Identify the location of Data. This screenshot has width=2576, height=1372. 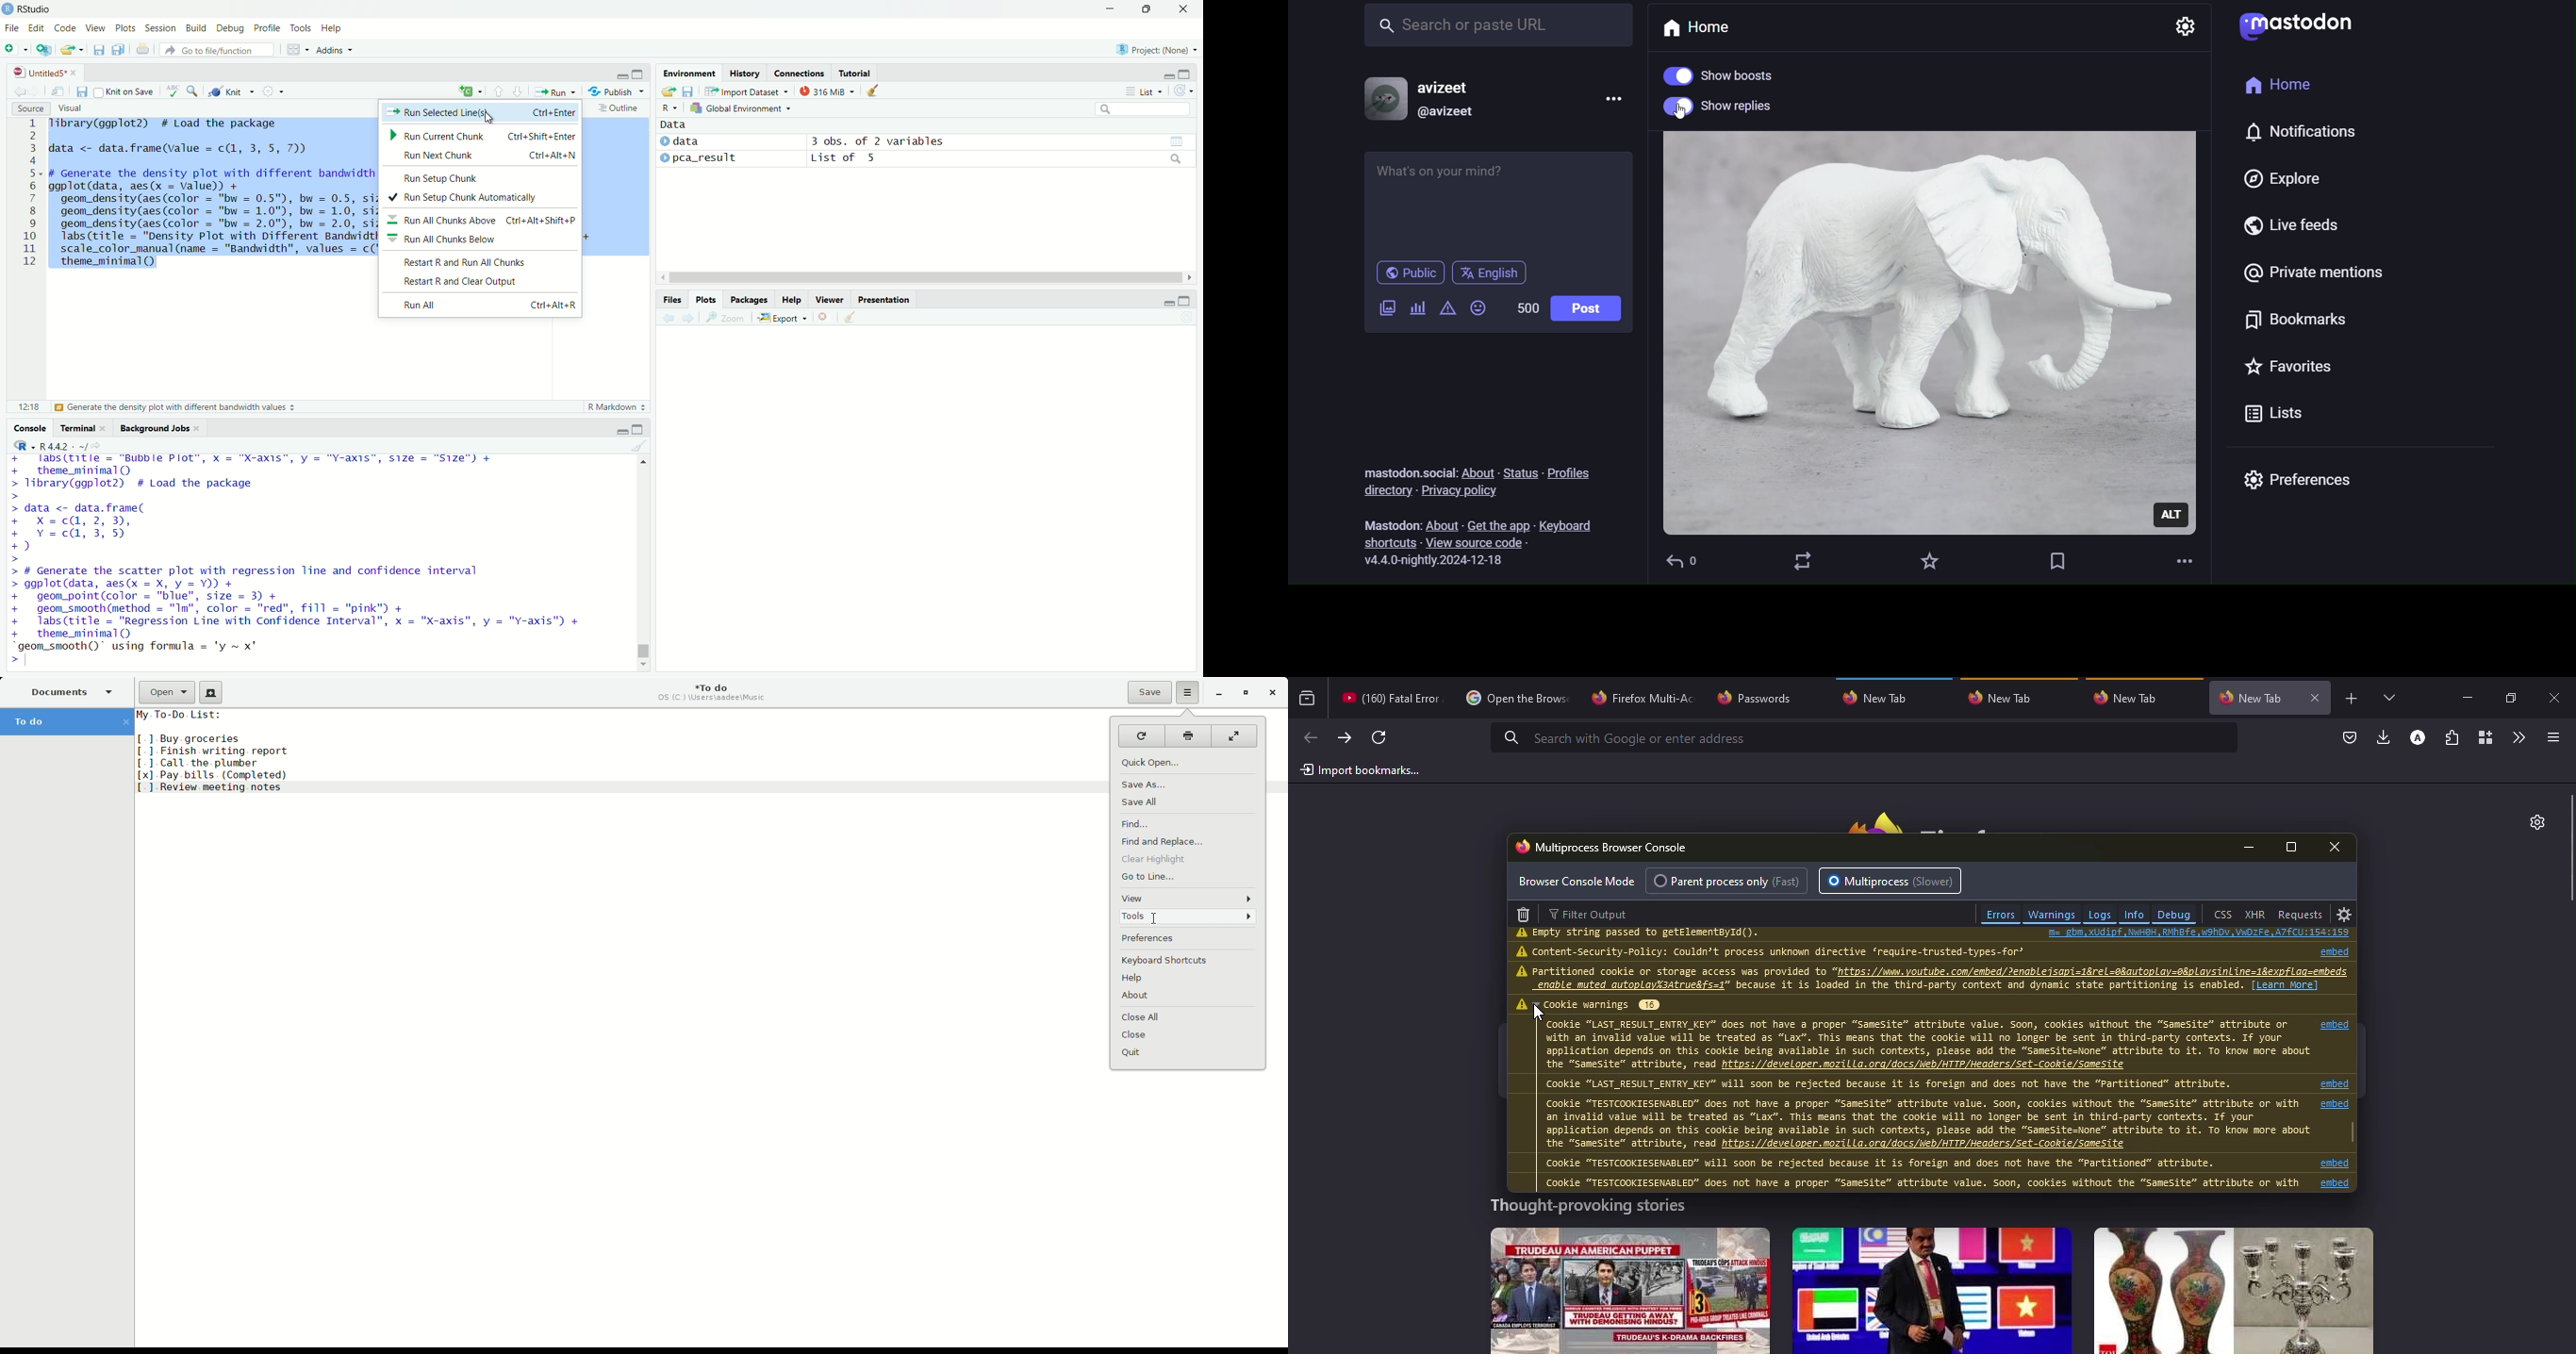
(674, 125).